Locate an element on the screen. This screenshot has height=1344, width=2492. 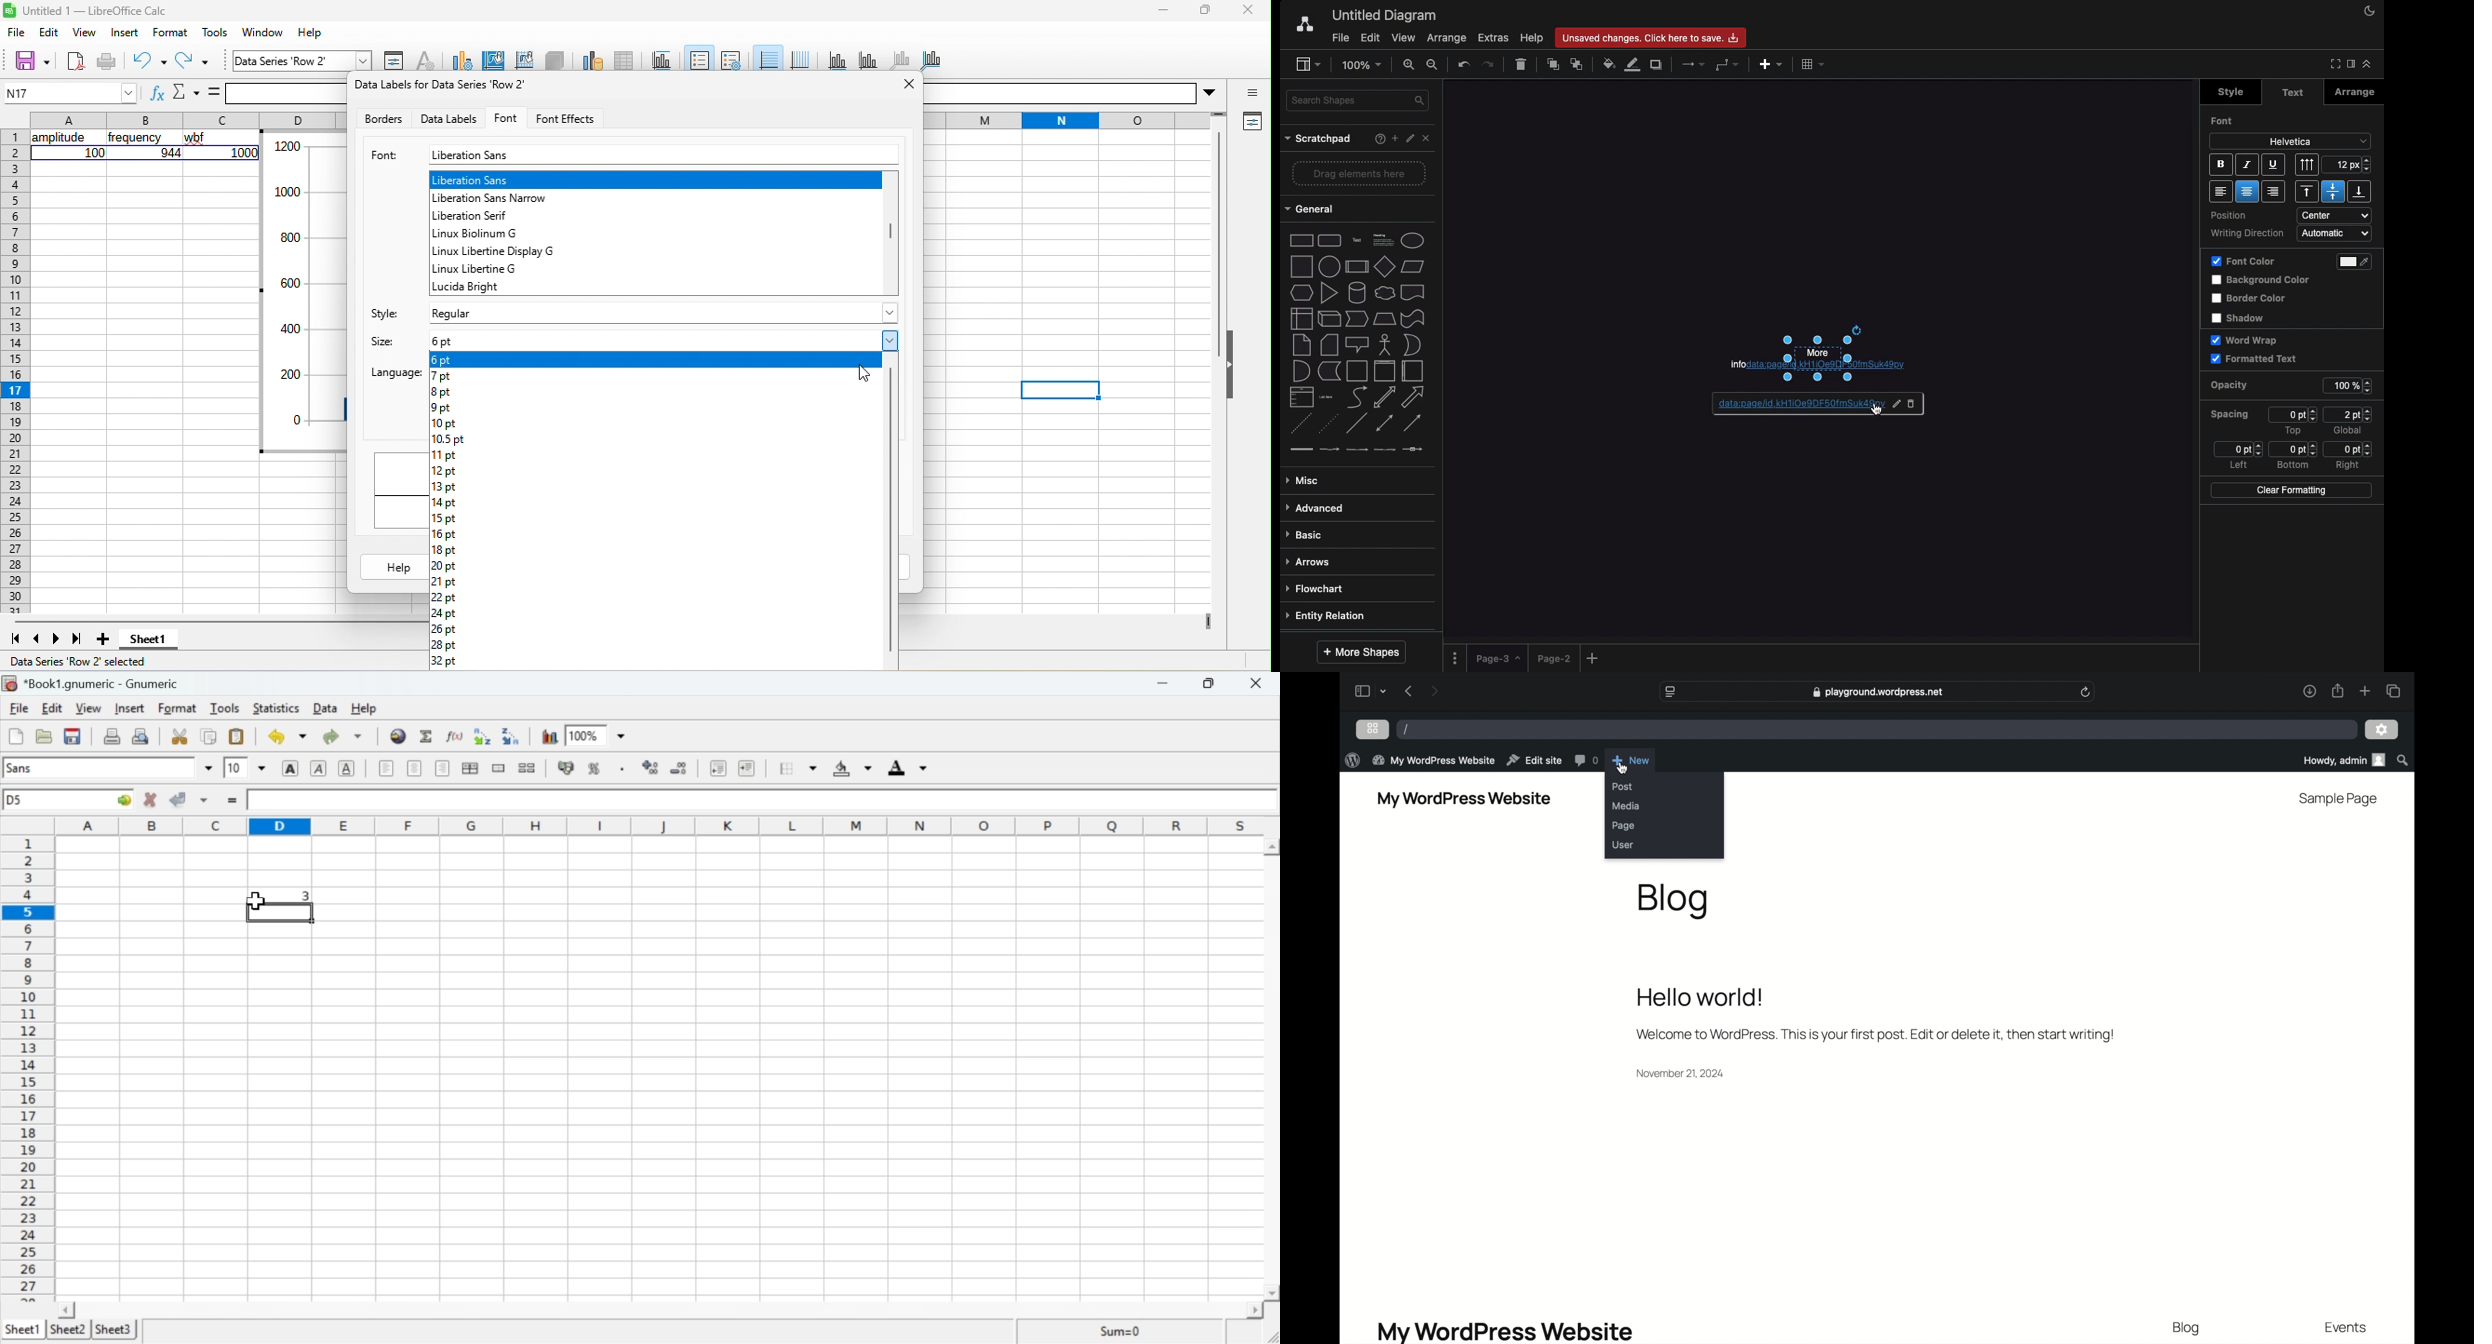
0 pt is located at coordinates (2238, 449).